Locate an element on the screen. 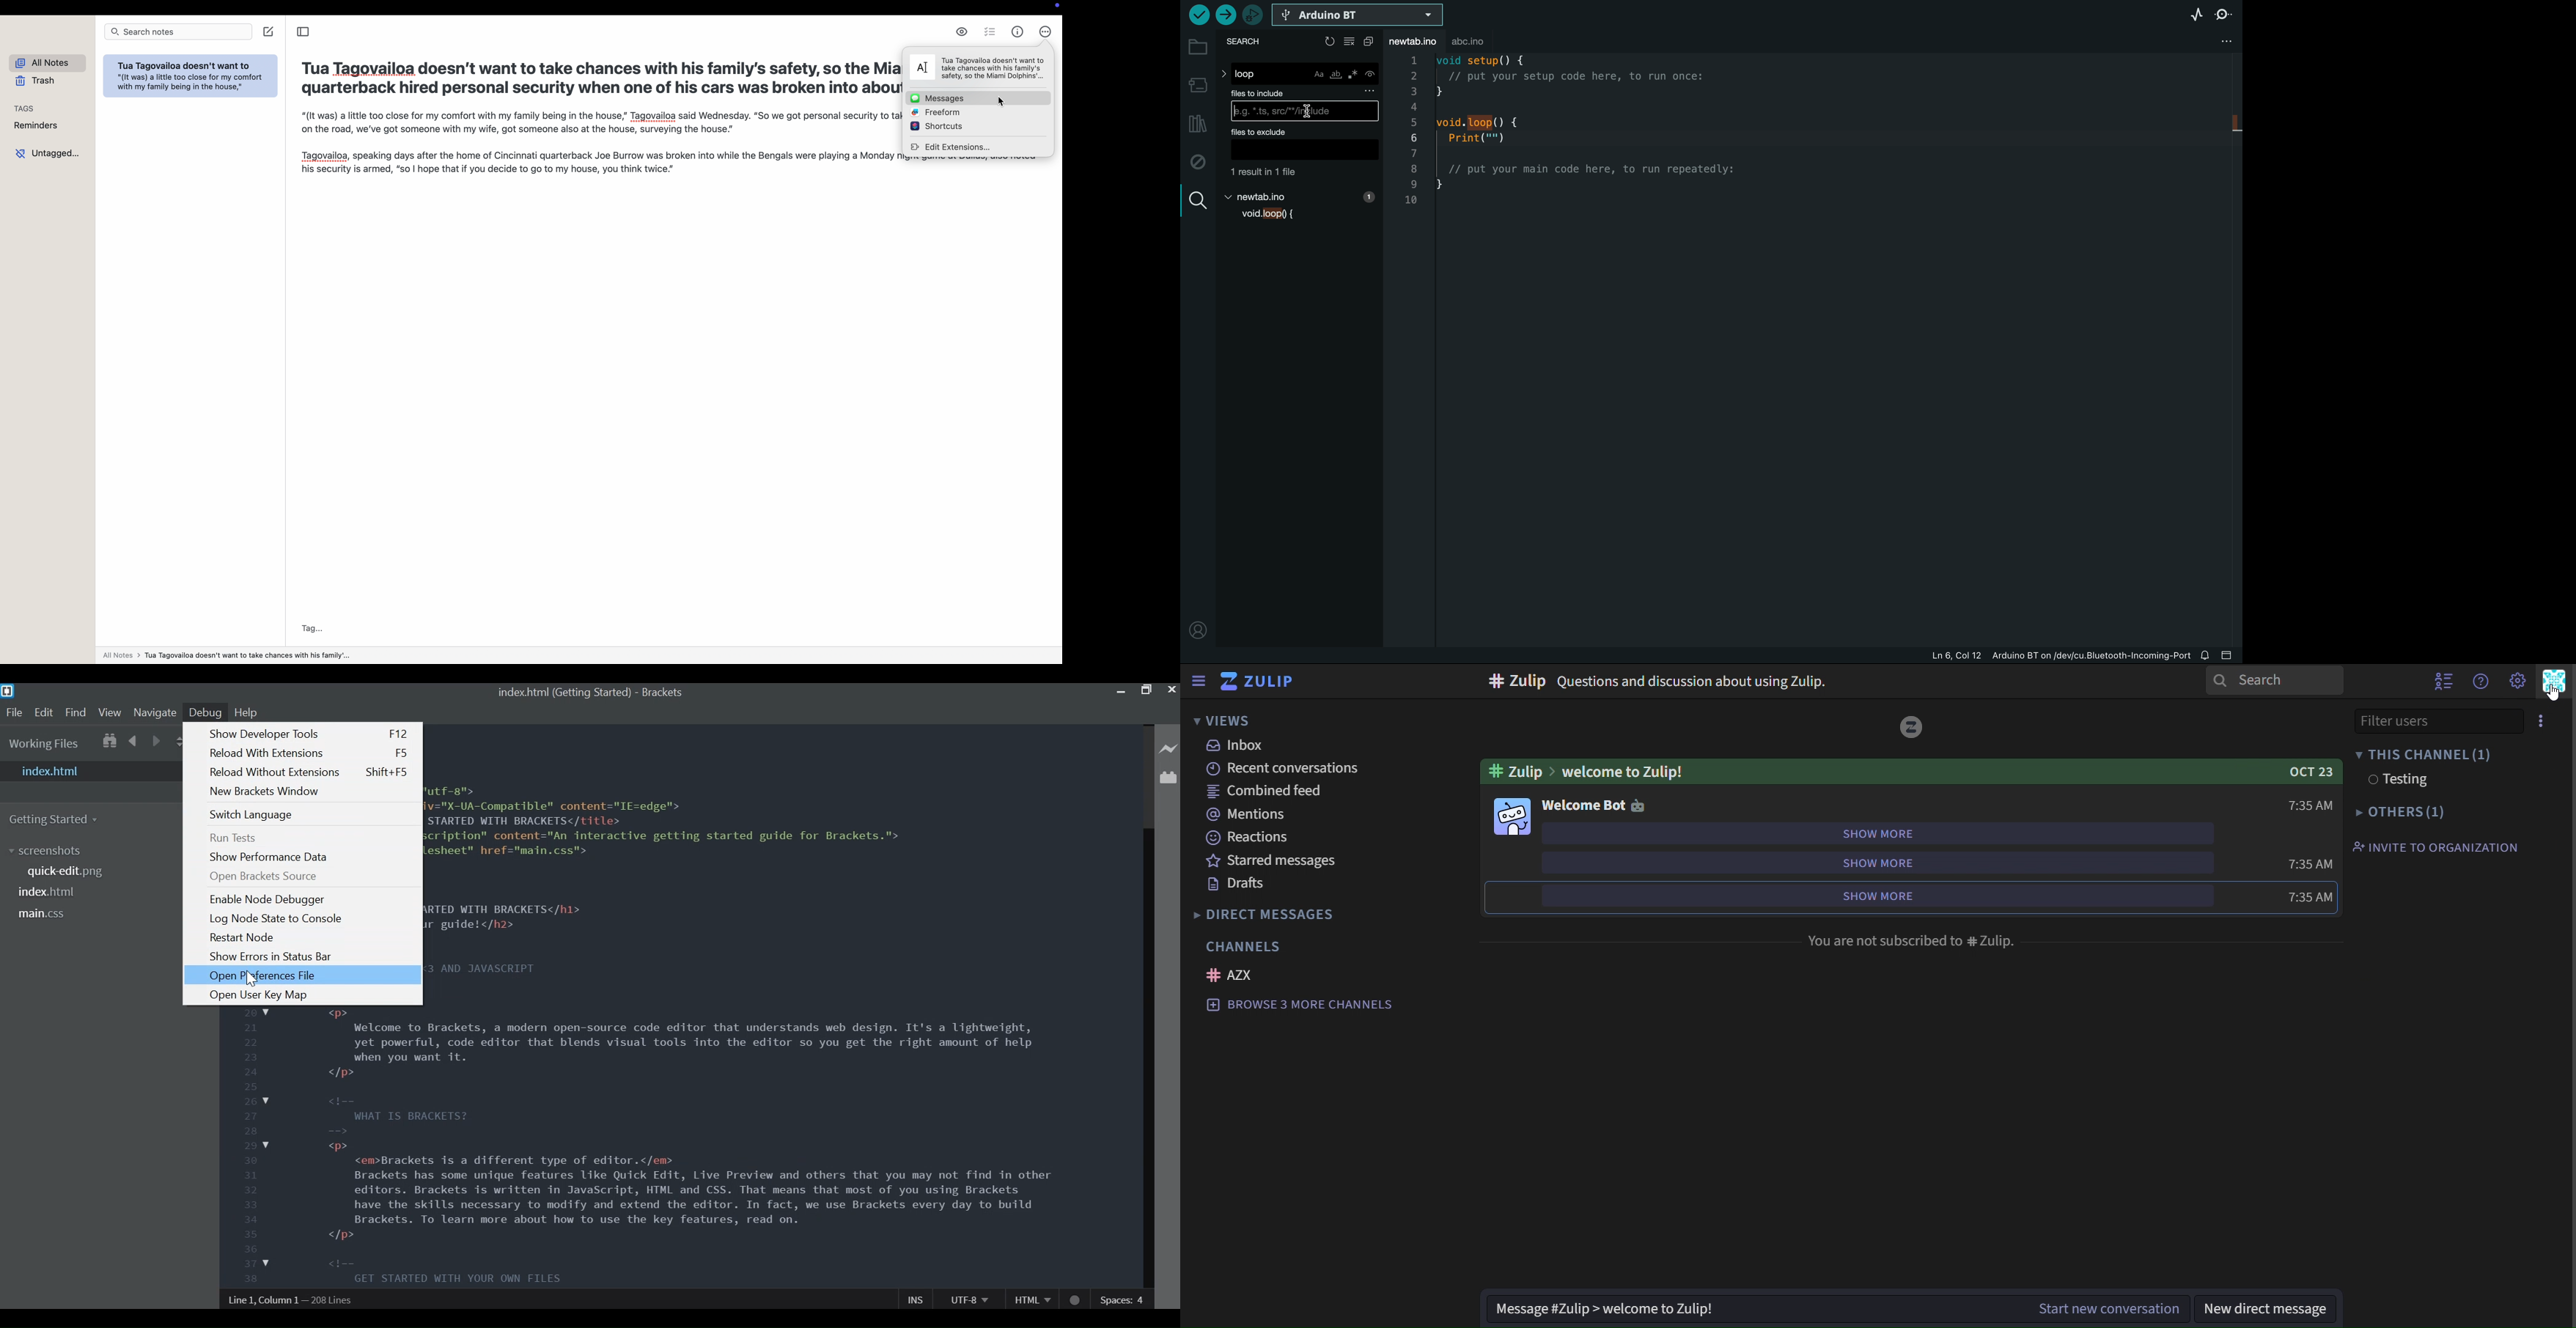 The image size is (2576, 1344). click on messages is located at coordinates (979, 97).